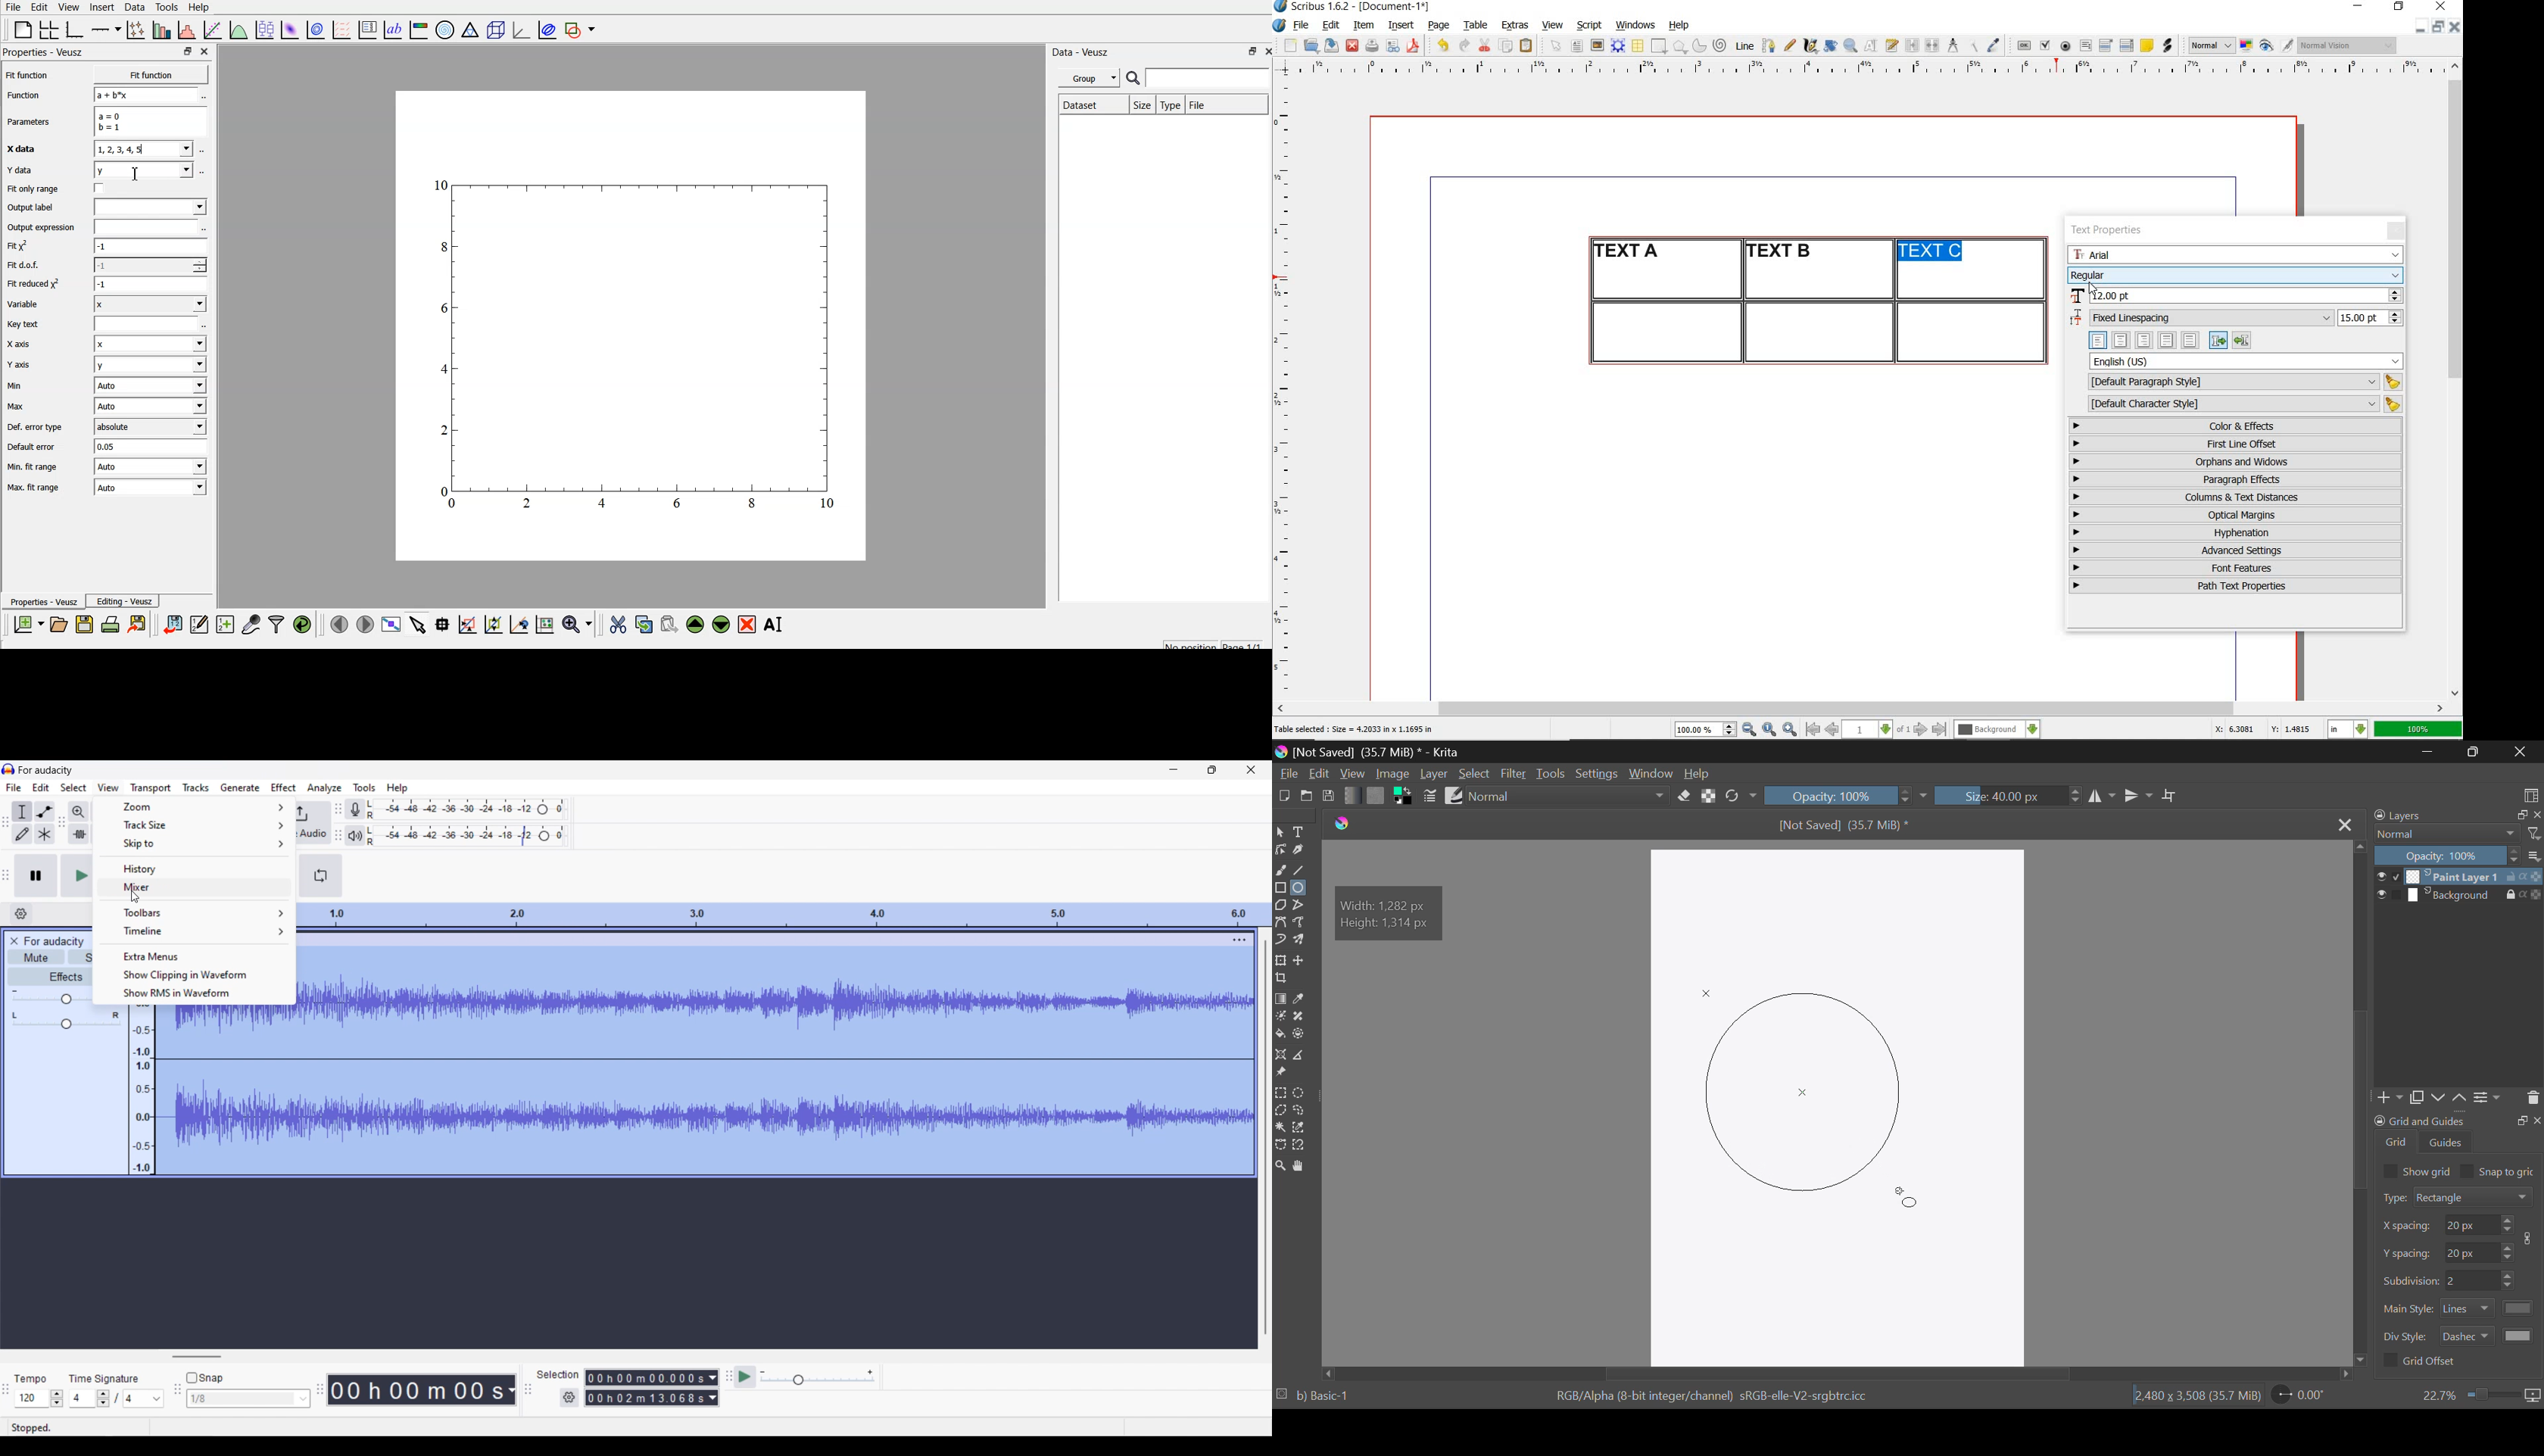 The width and height of the screenshot is (2548, 1456). What do you see at coordinates (2236, 567) in the screenshot?
I see `font features` at bounding box center [2236, 567].